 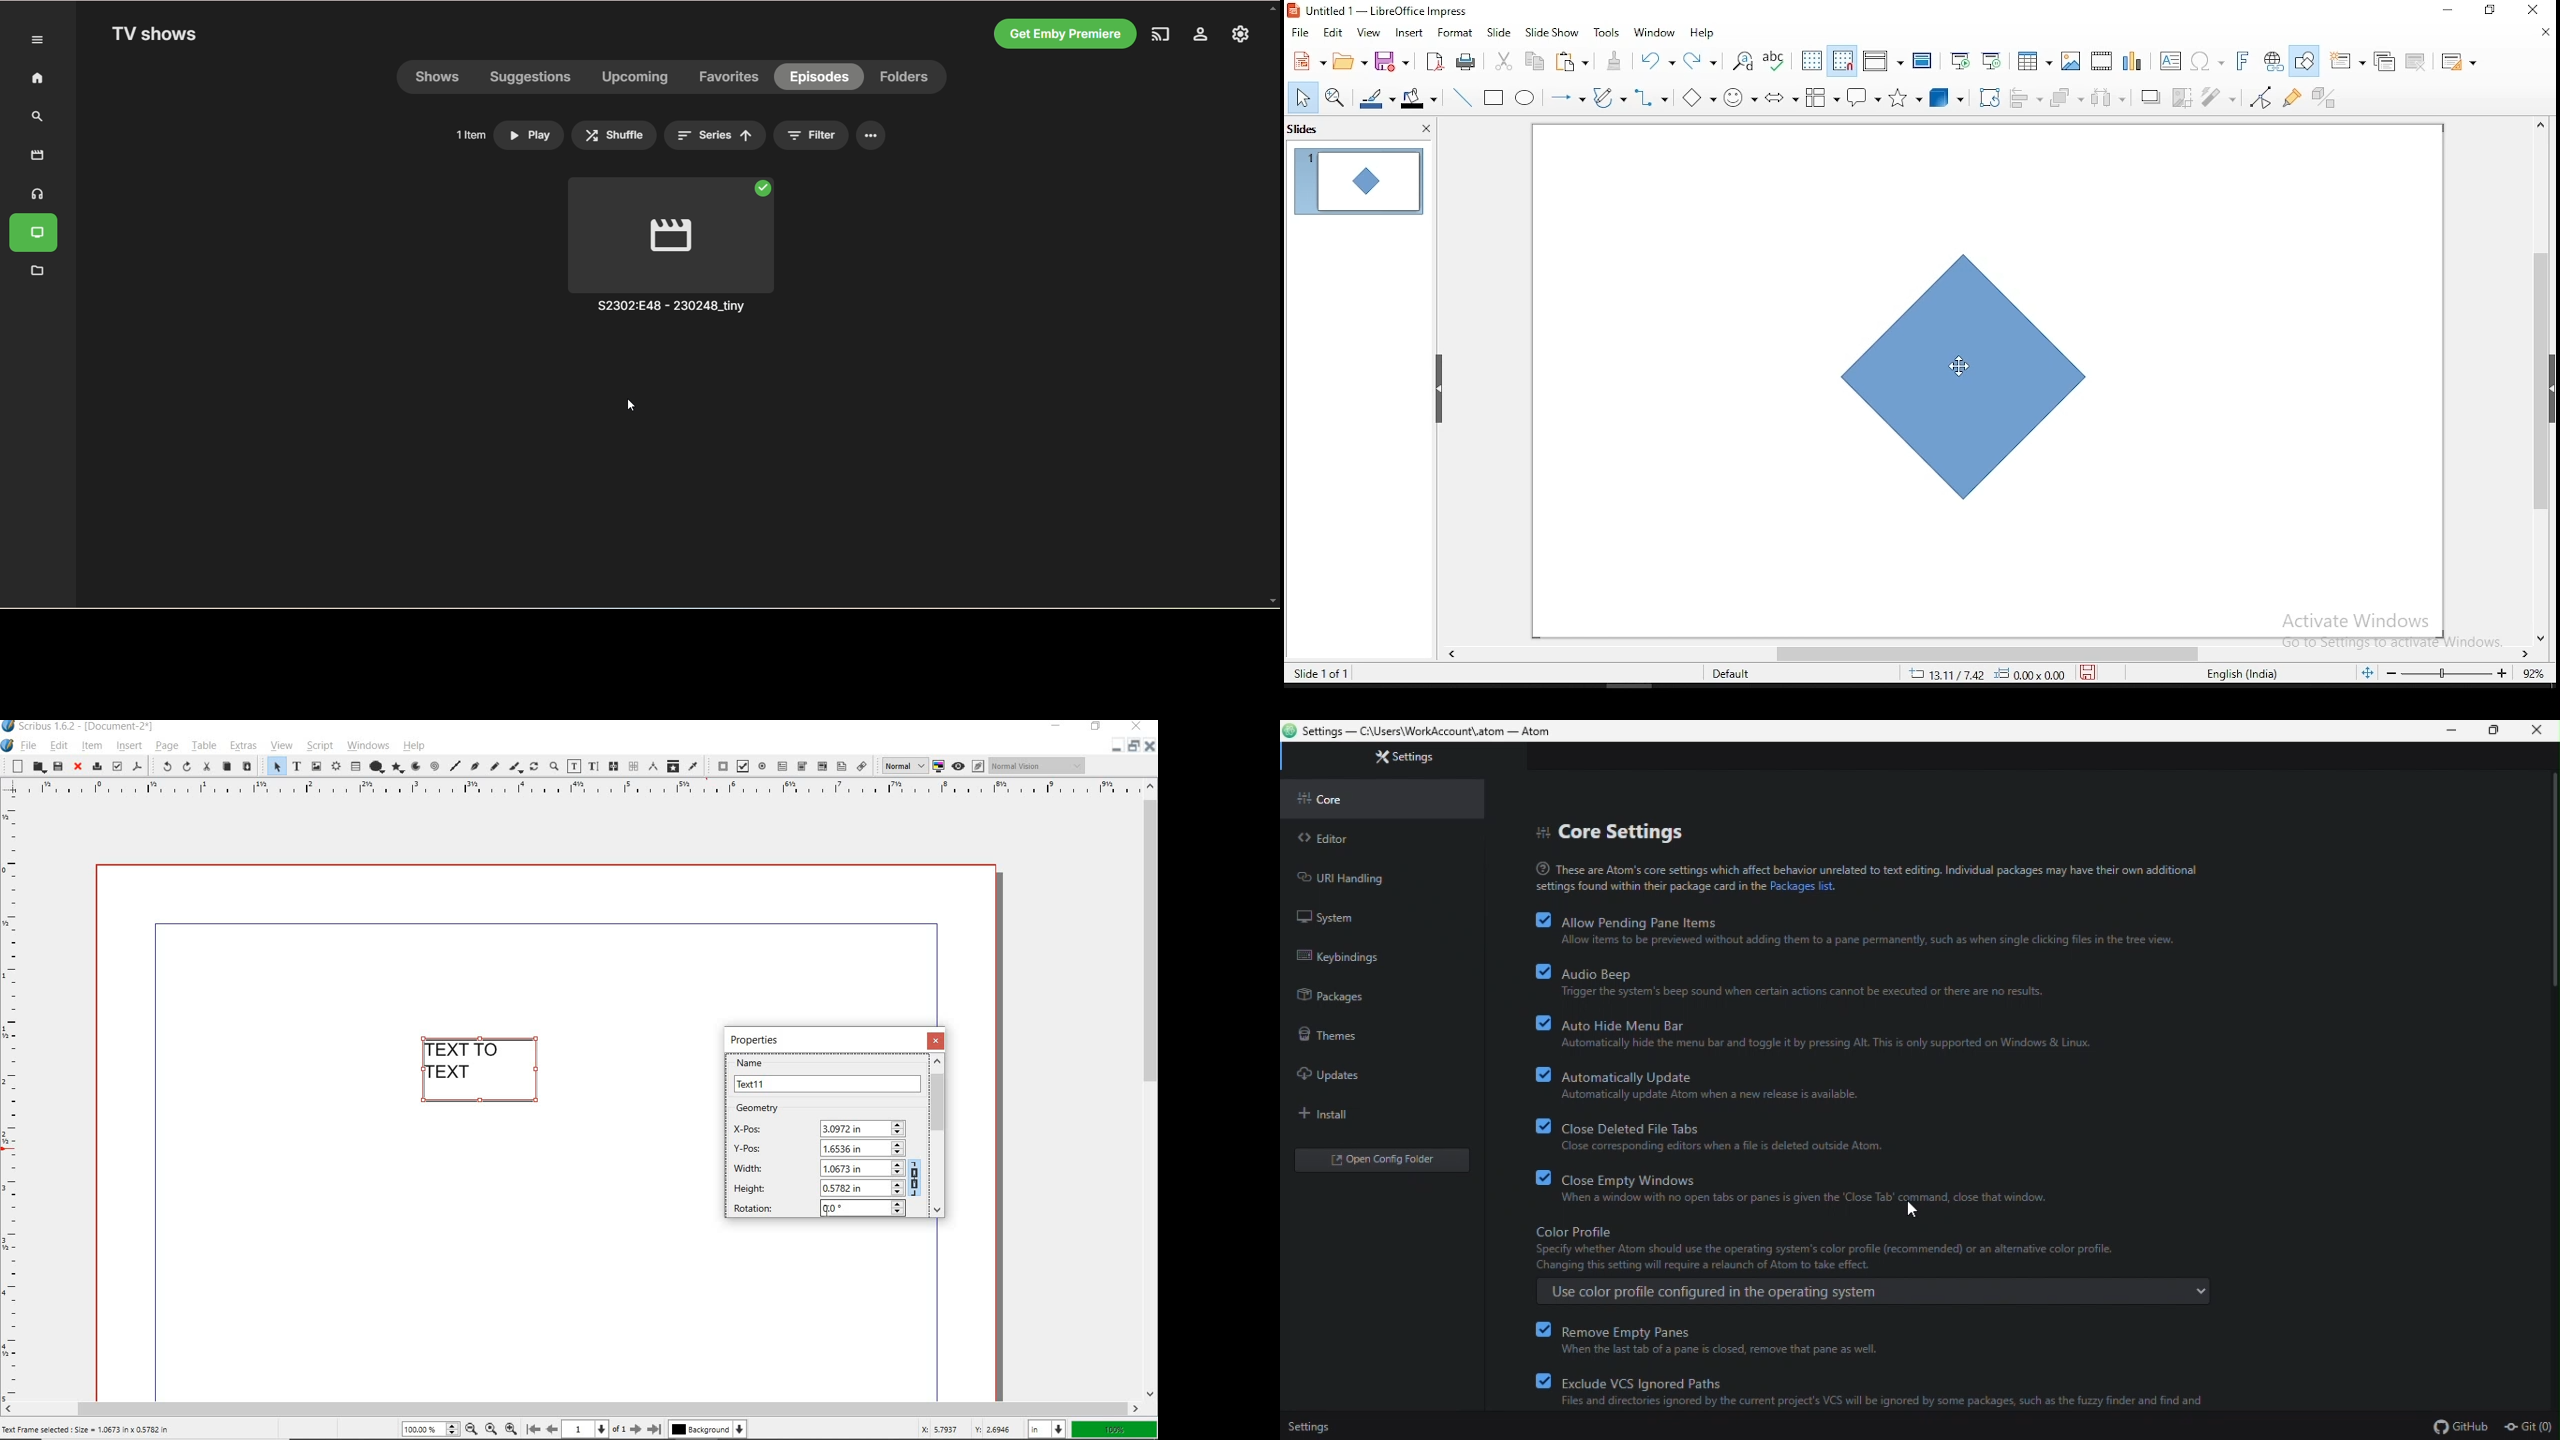 What do you see at coordinates (1959, 60) in the screenshot?
I see `start from first slide` at bounding box center [1959, 60].